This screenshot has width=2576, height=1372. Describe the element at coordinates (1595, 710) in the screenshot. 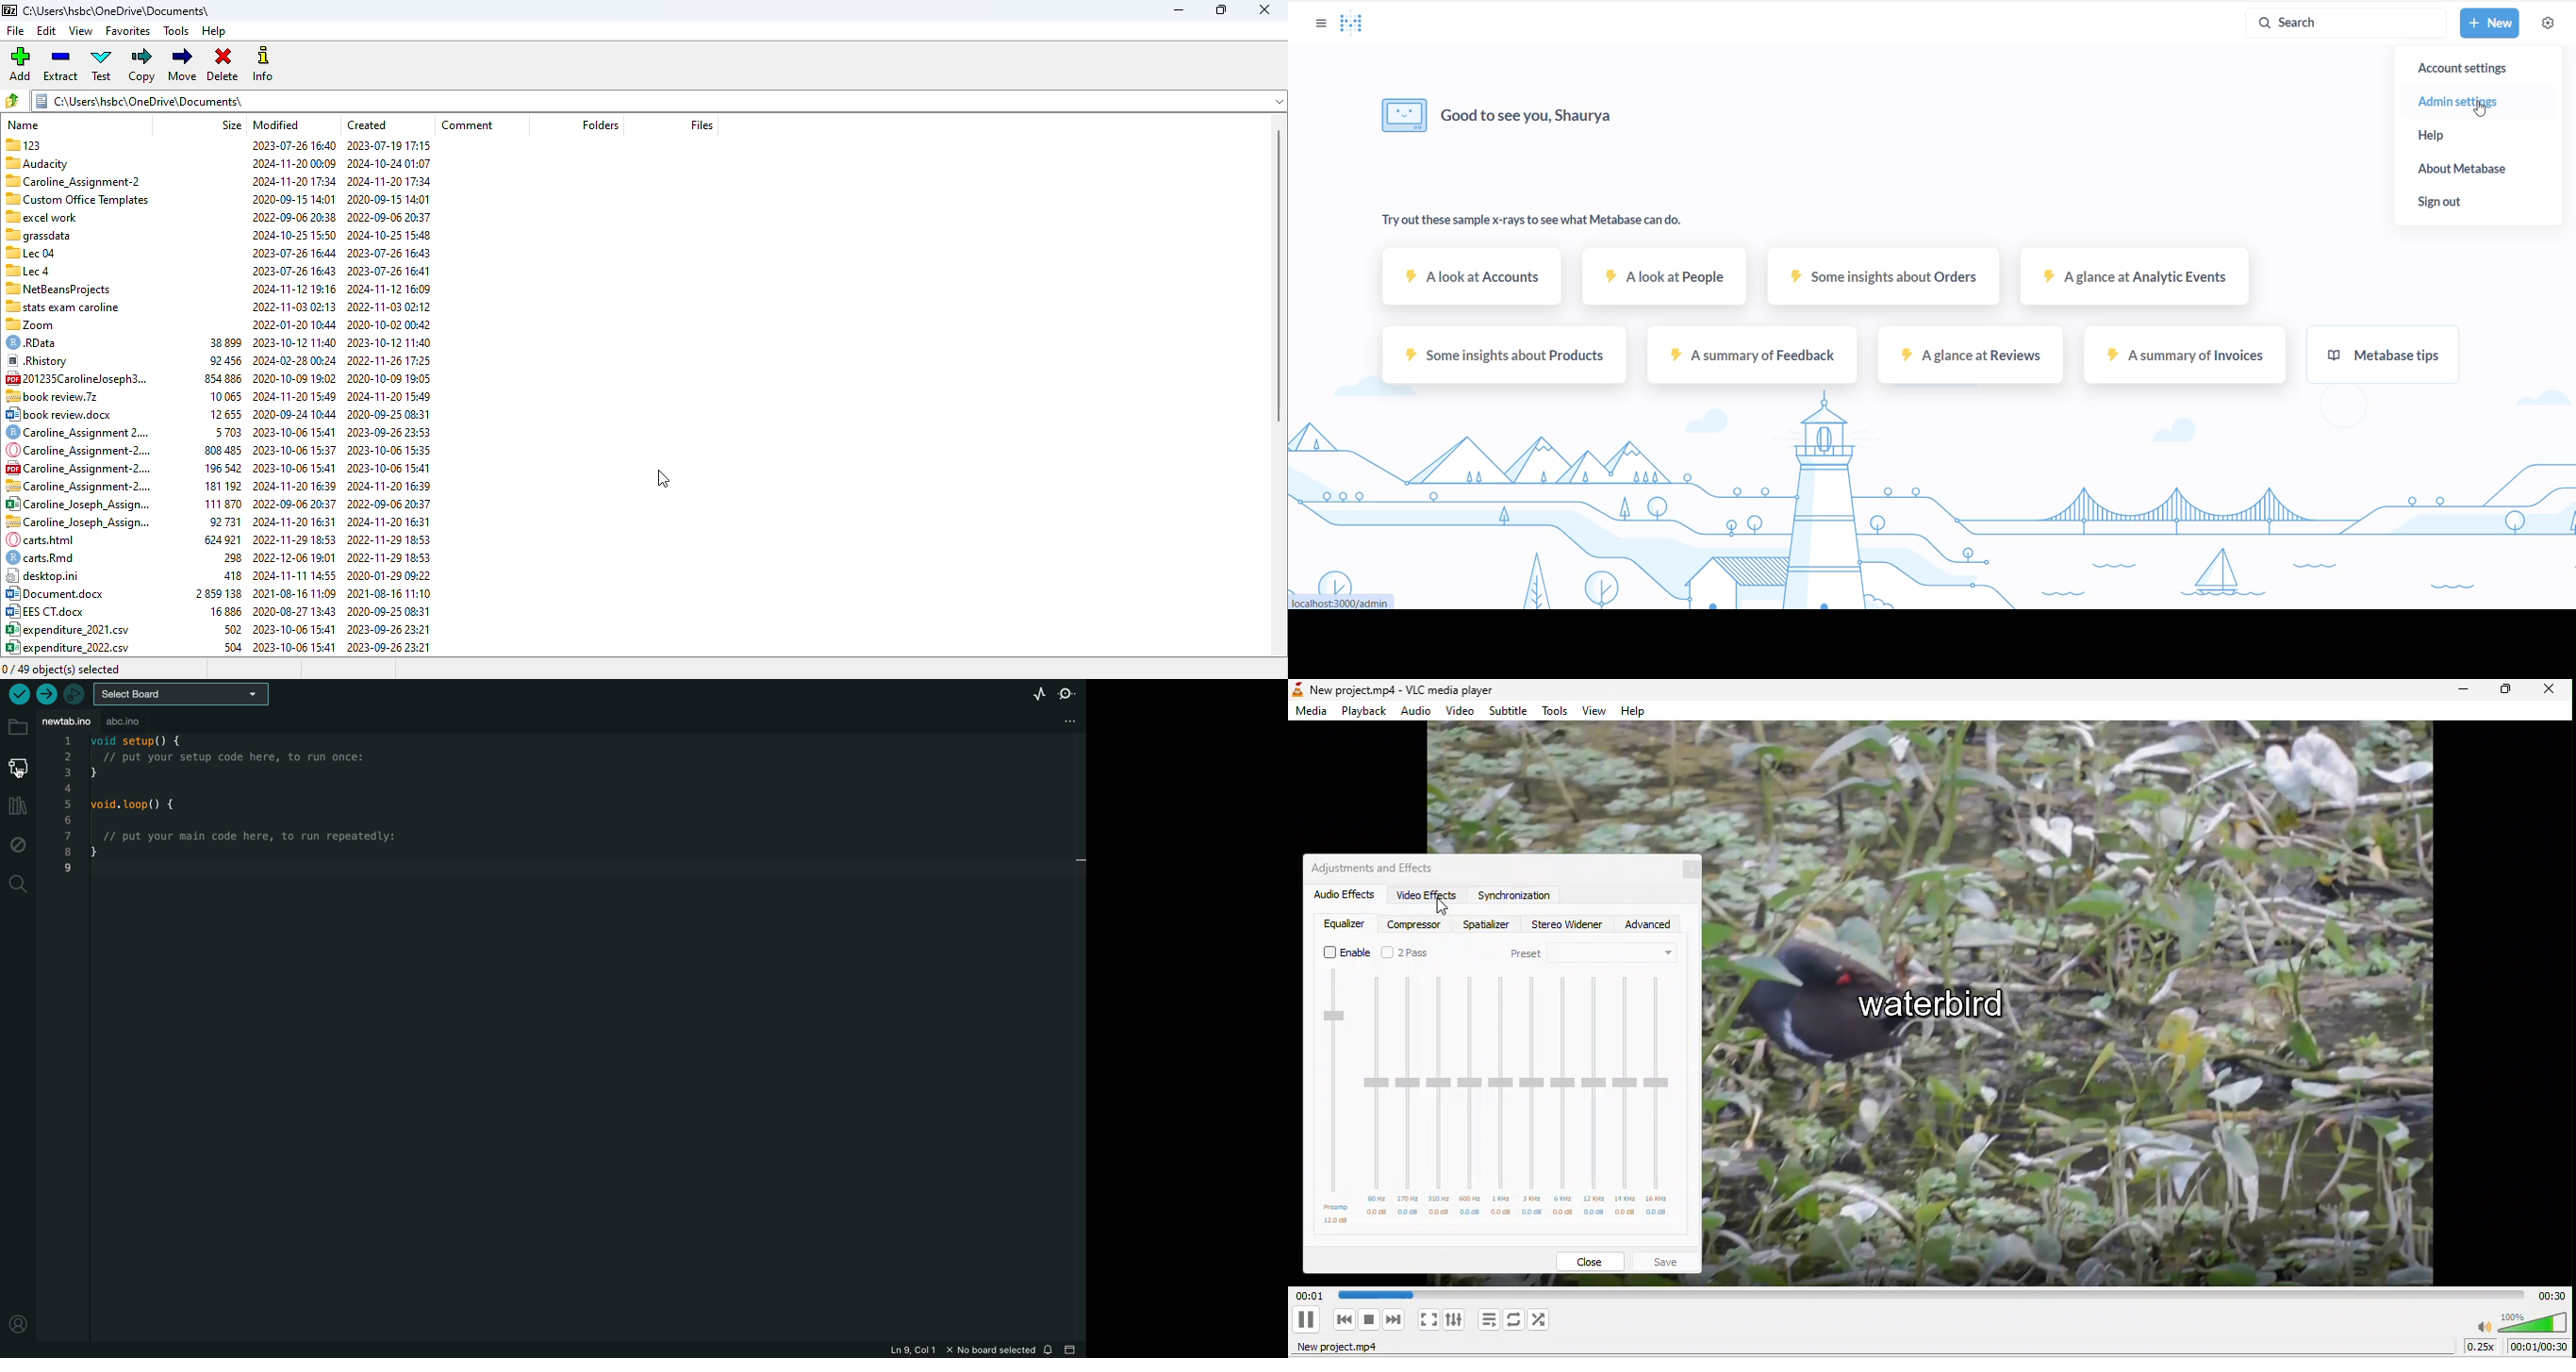

I see `view` at that location.